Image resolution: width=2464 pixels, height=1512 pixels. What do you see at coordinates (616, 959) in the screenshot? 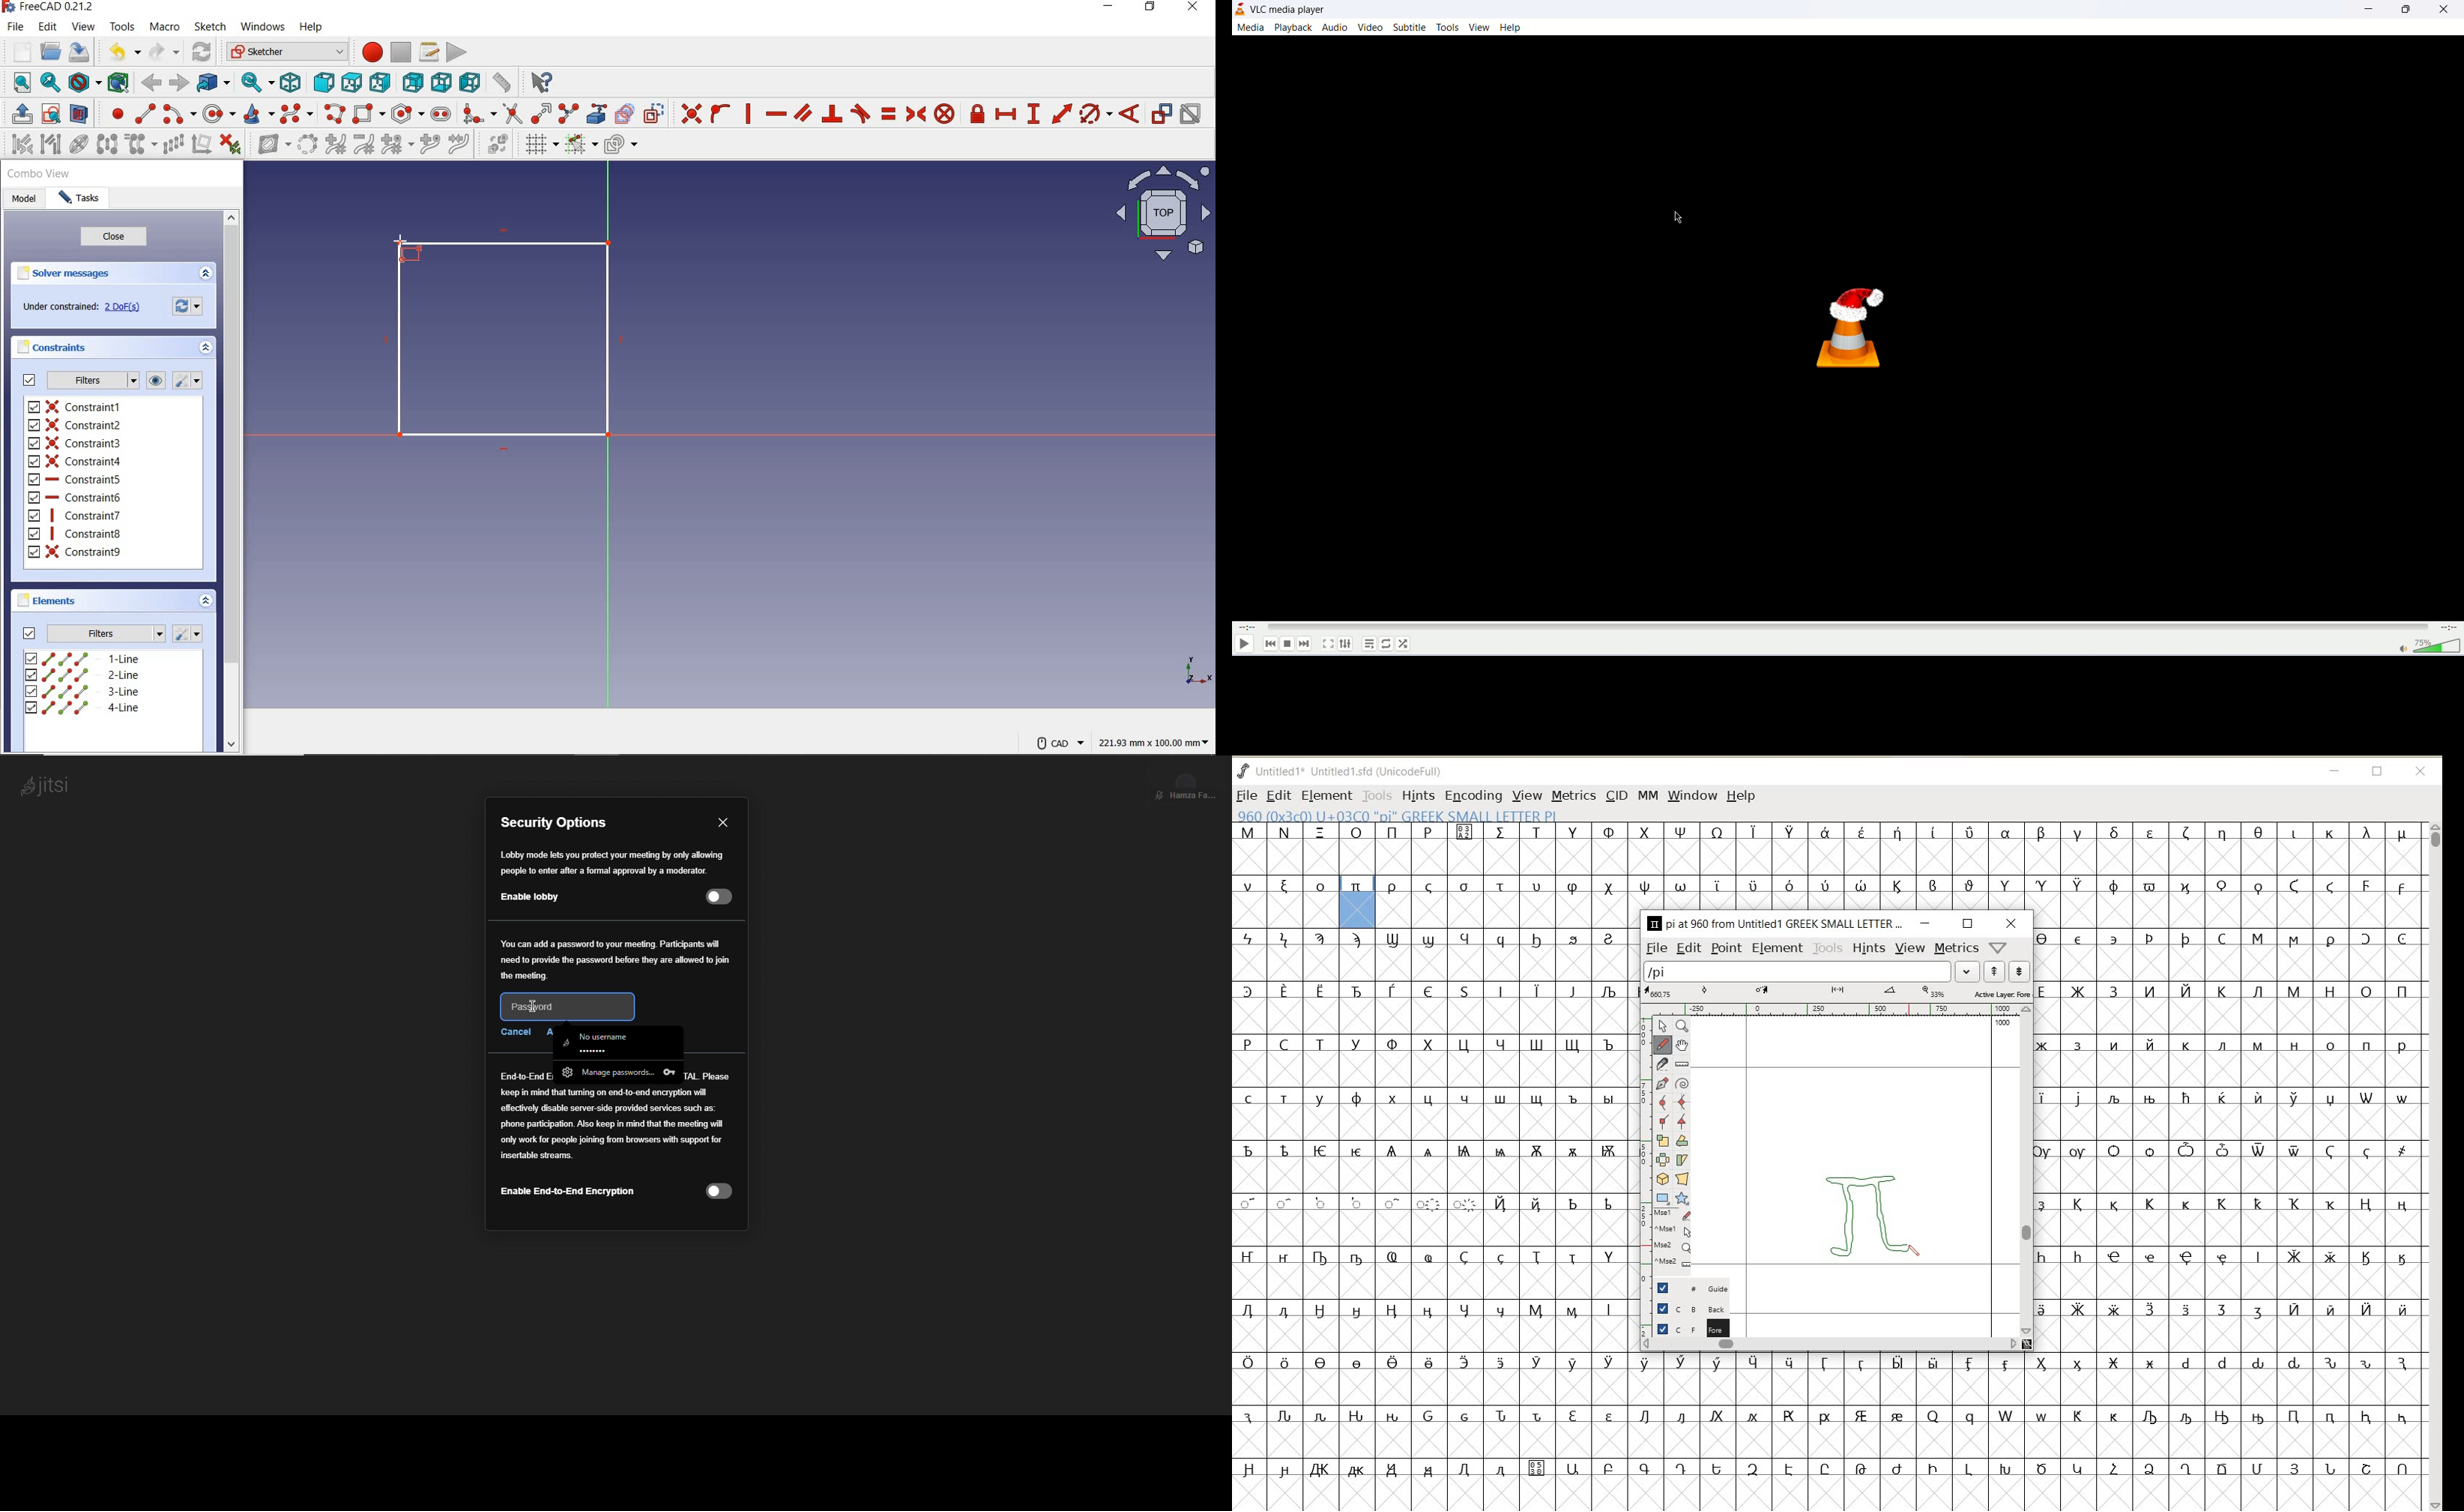
I see `Password` at bounding box center [616, 959].